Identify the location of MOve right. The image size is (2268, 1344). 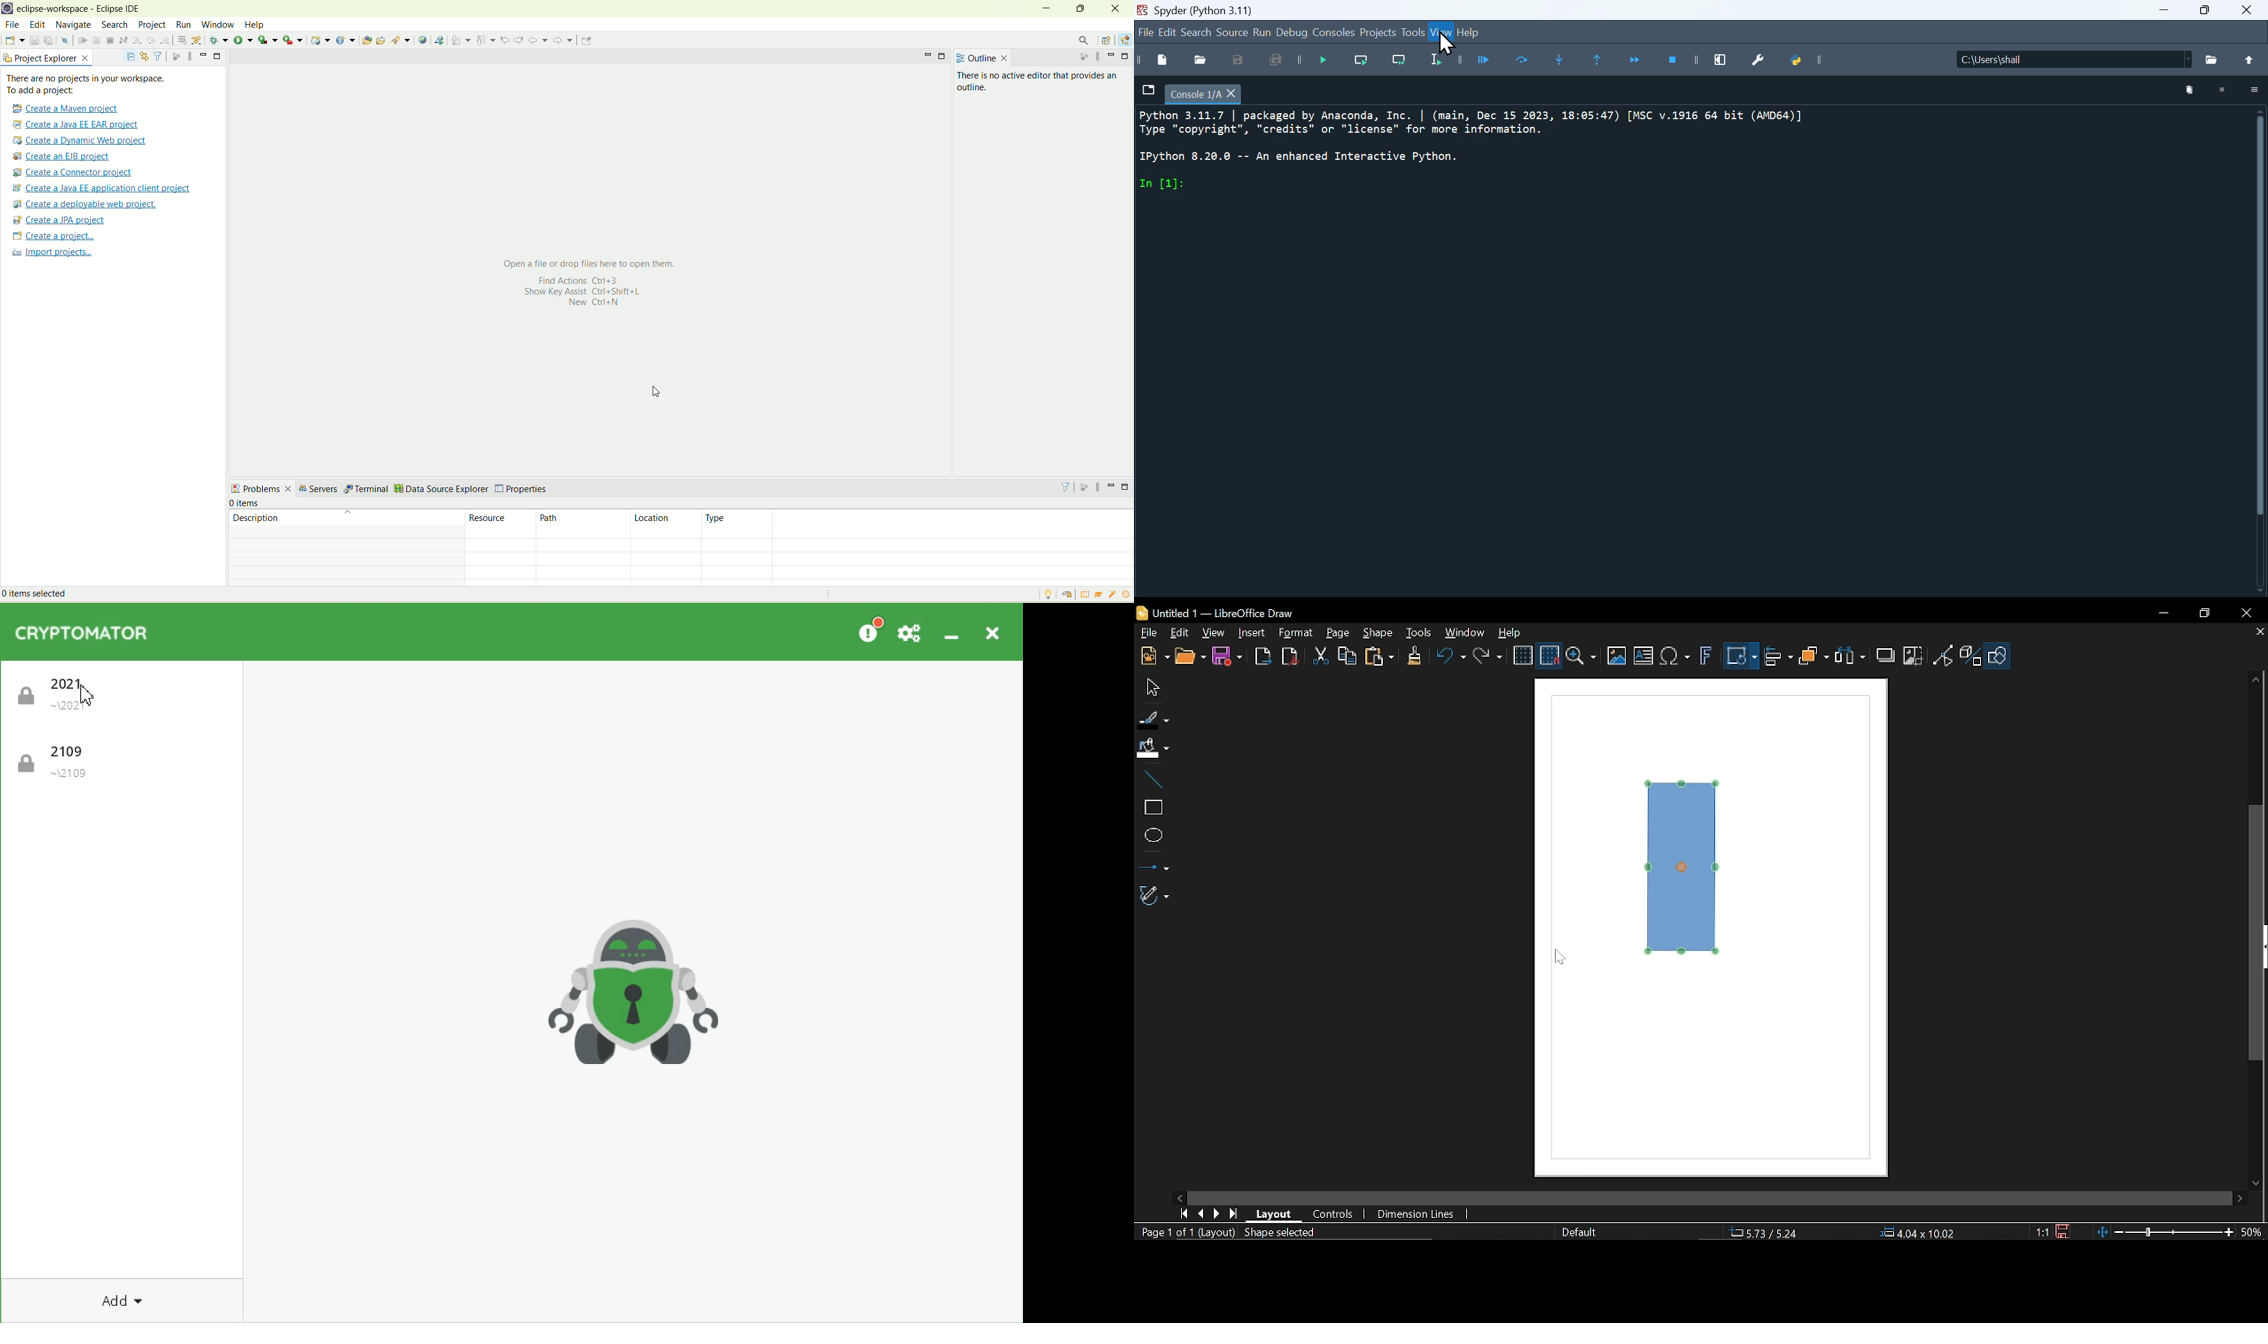
(1215, 1215).